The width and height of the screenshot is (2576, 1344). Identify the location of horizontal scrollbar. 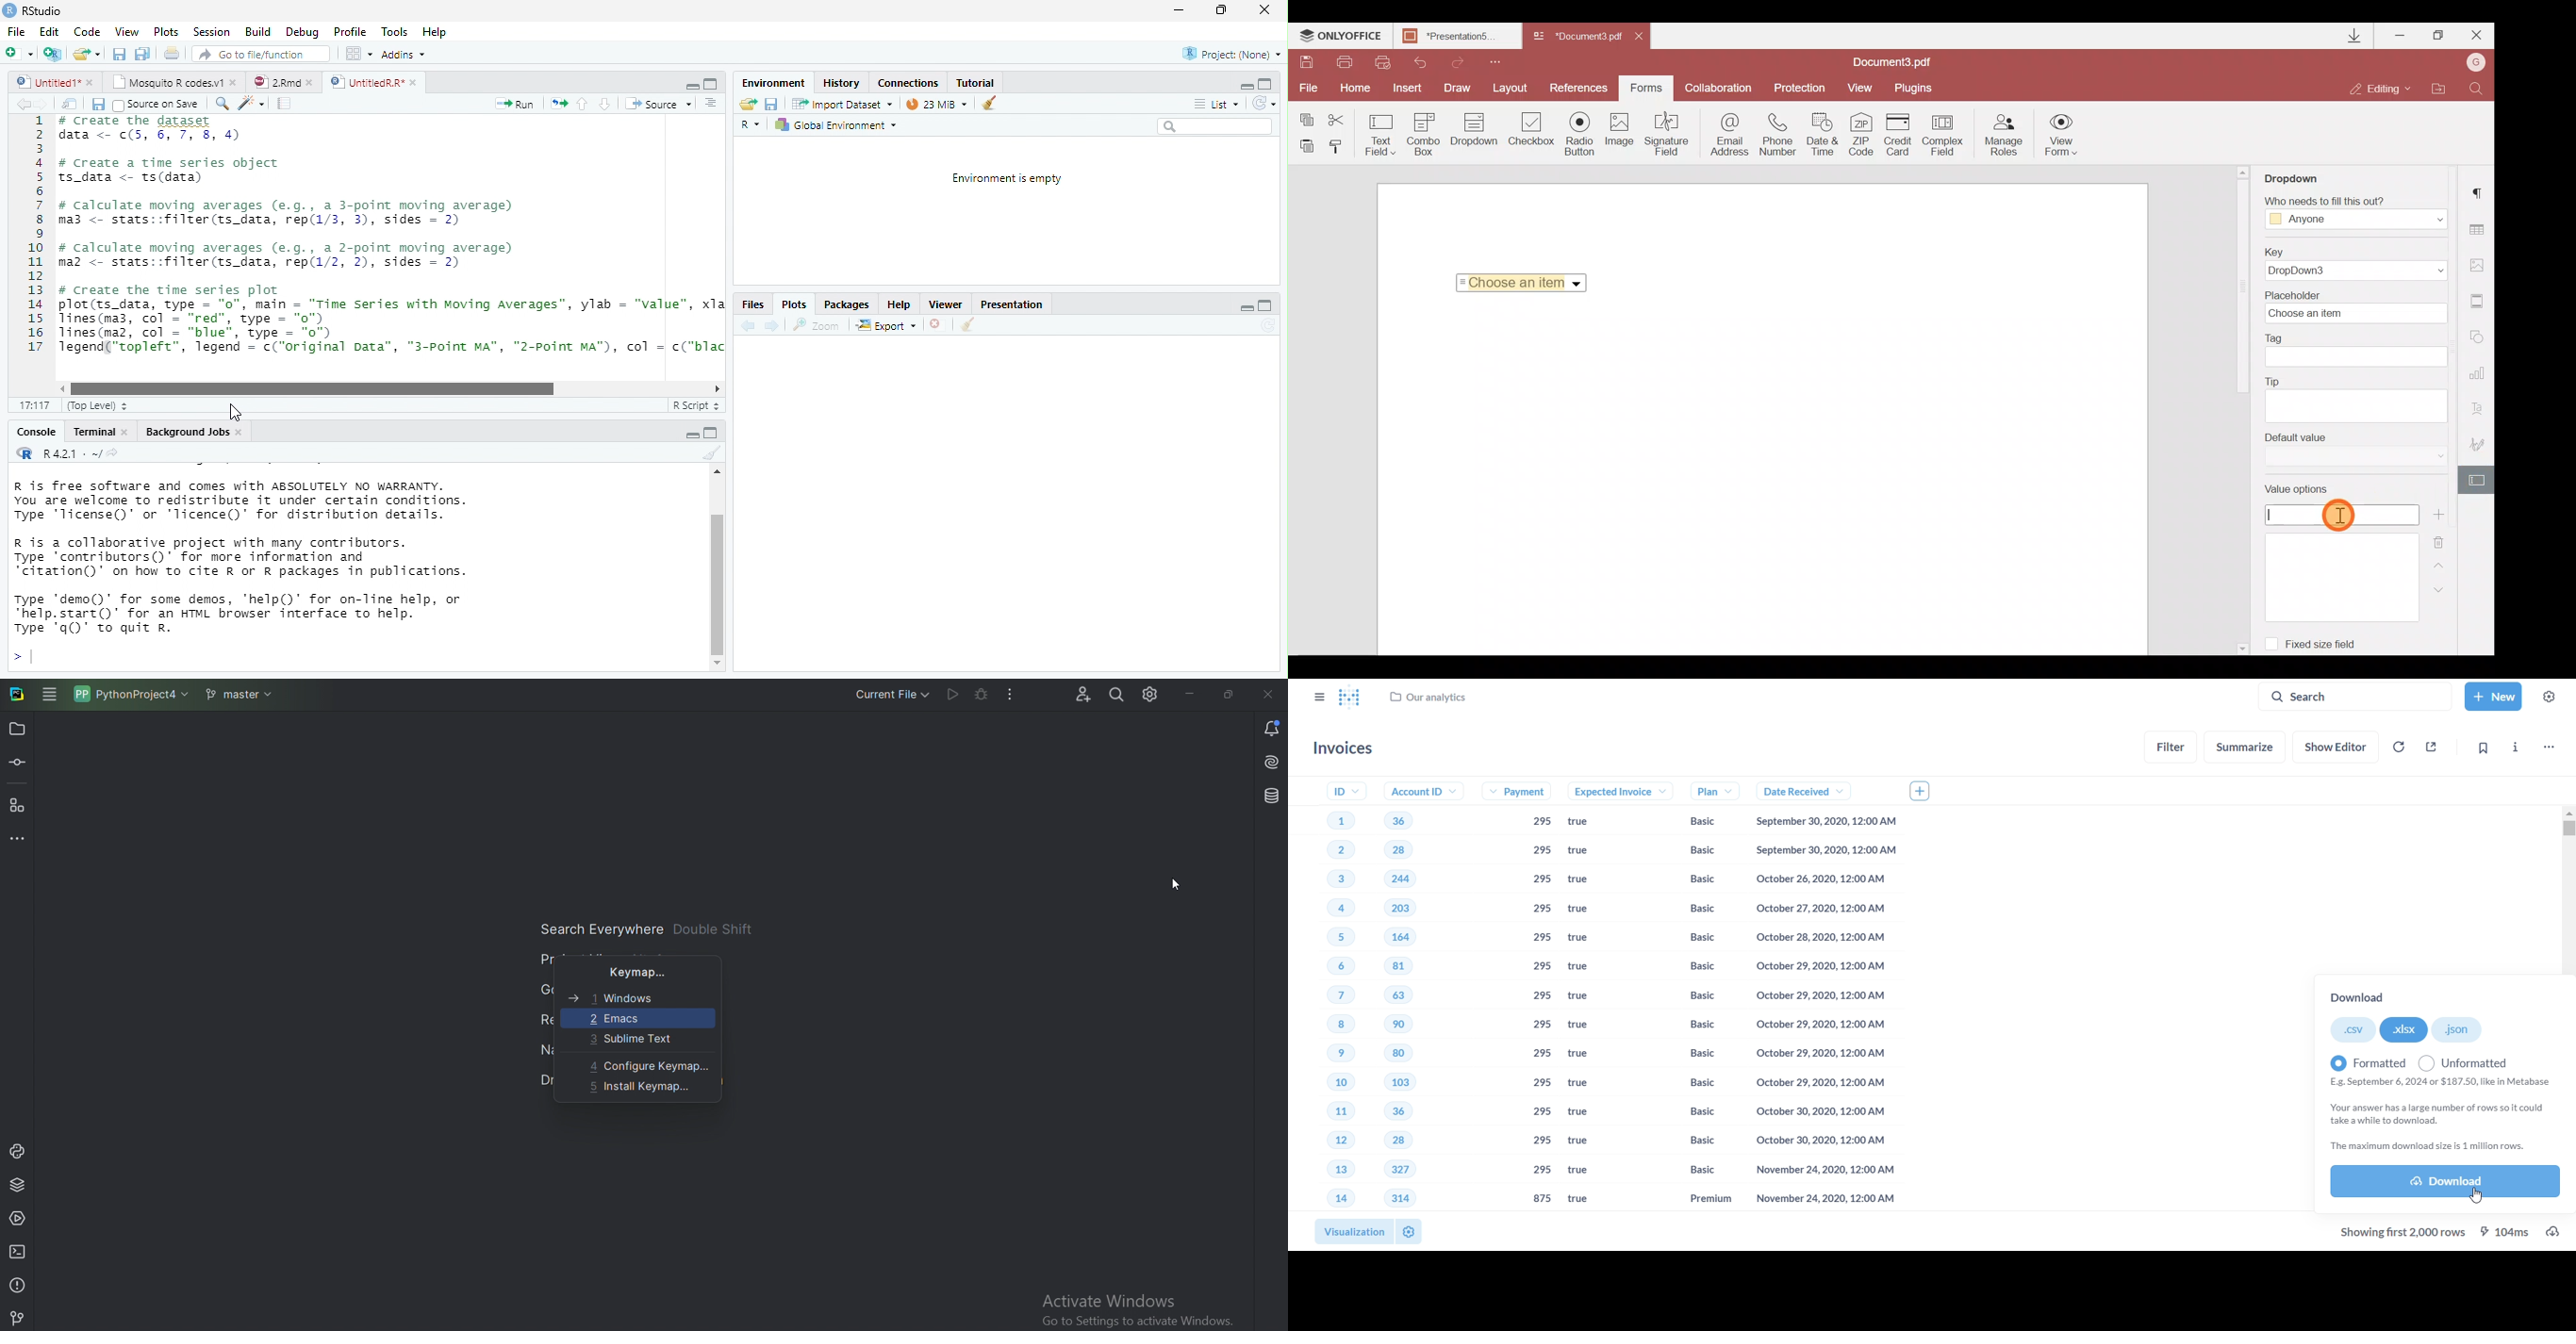
(313, 389).